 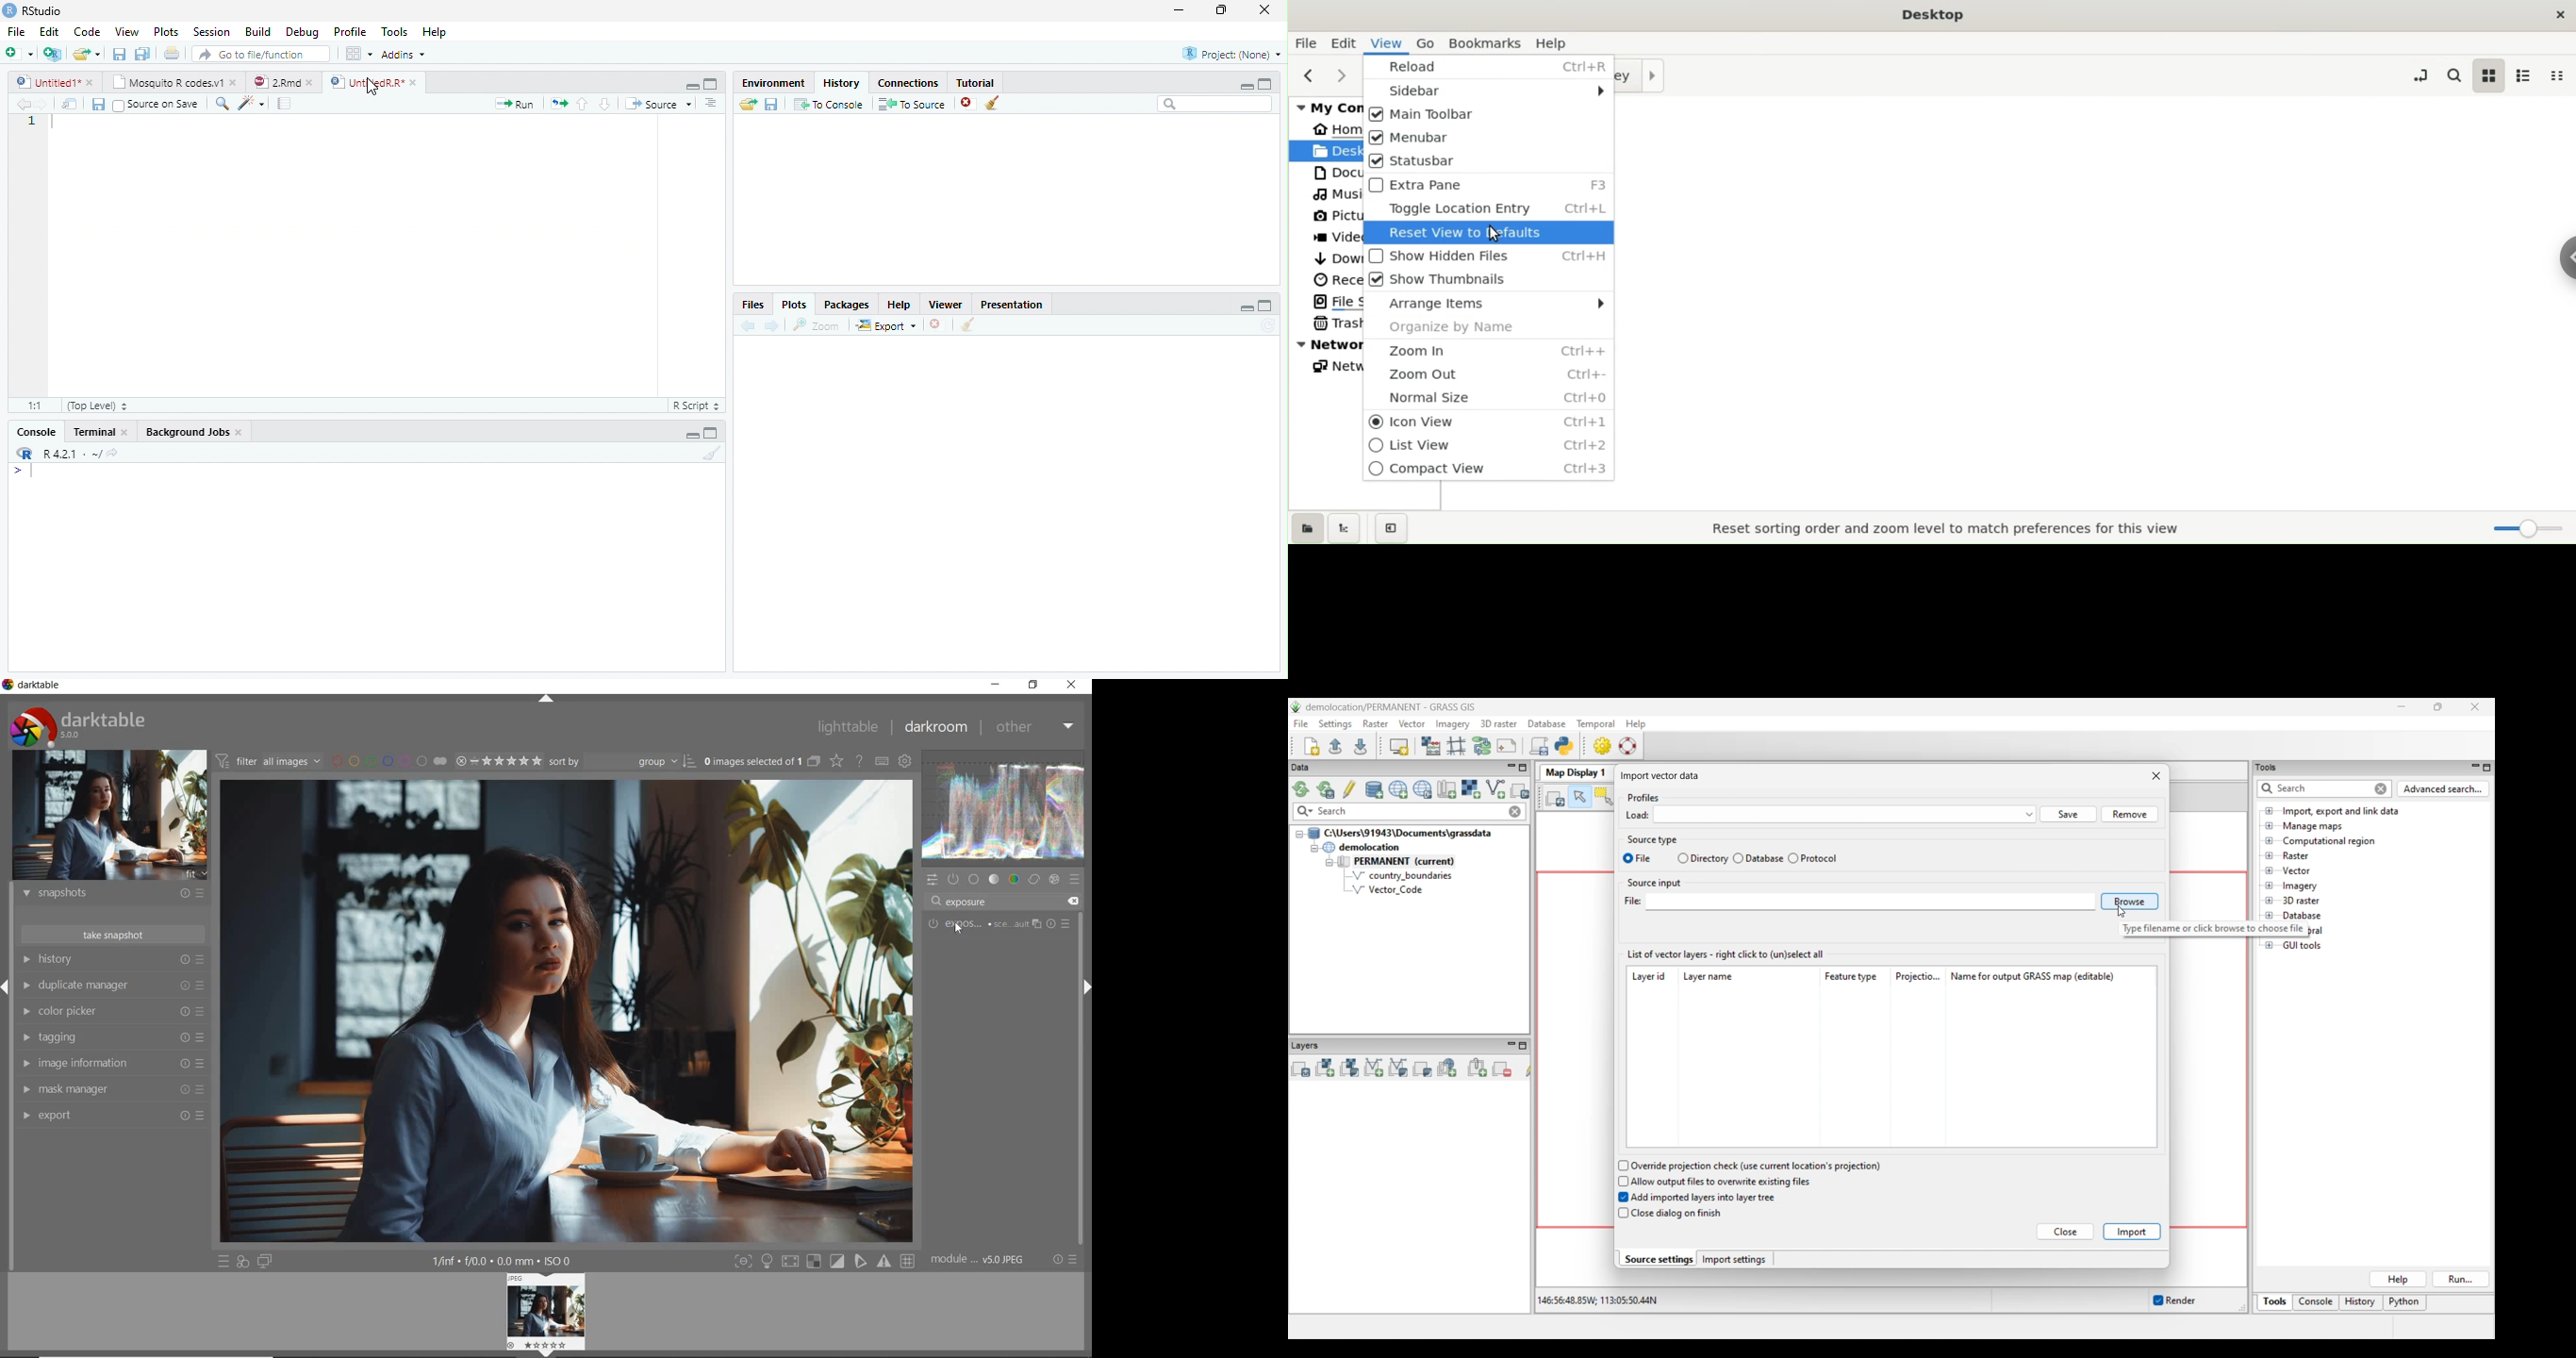 What do you see at coordinates (955, 879) in the screenshot?
I see `show only active module` at bounding box center [955, 879].